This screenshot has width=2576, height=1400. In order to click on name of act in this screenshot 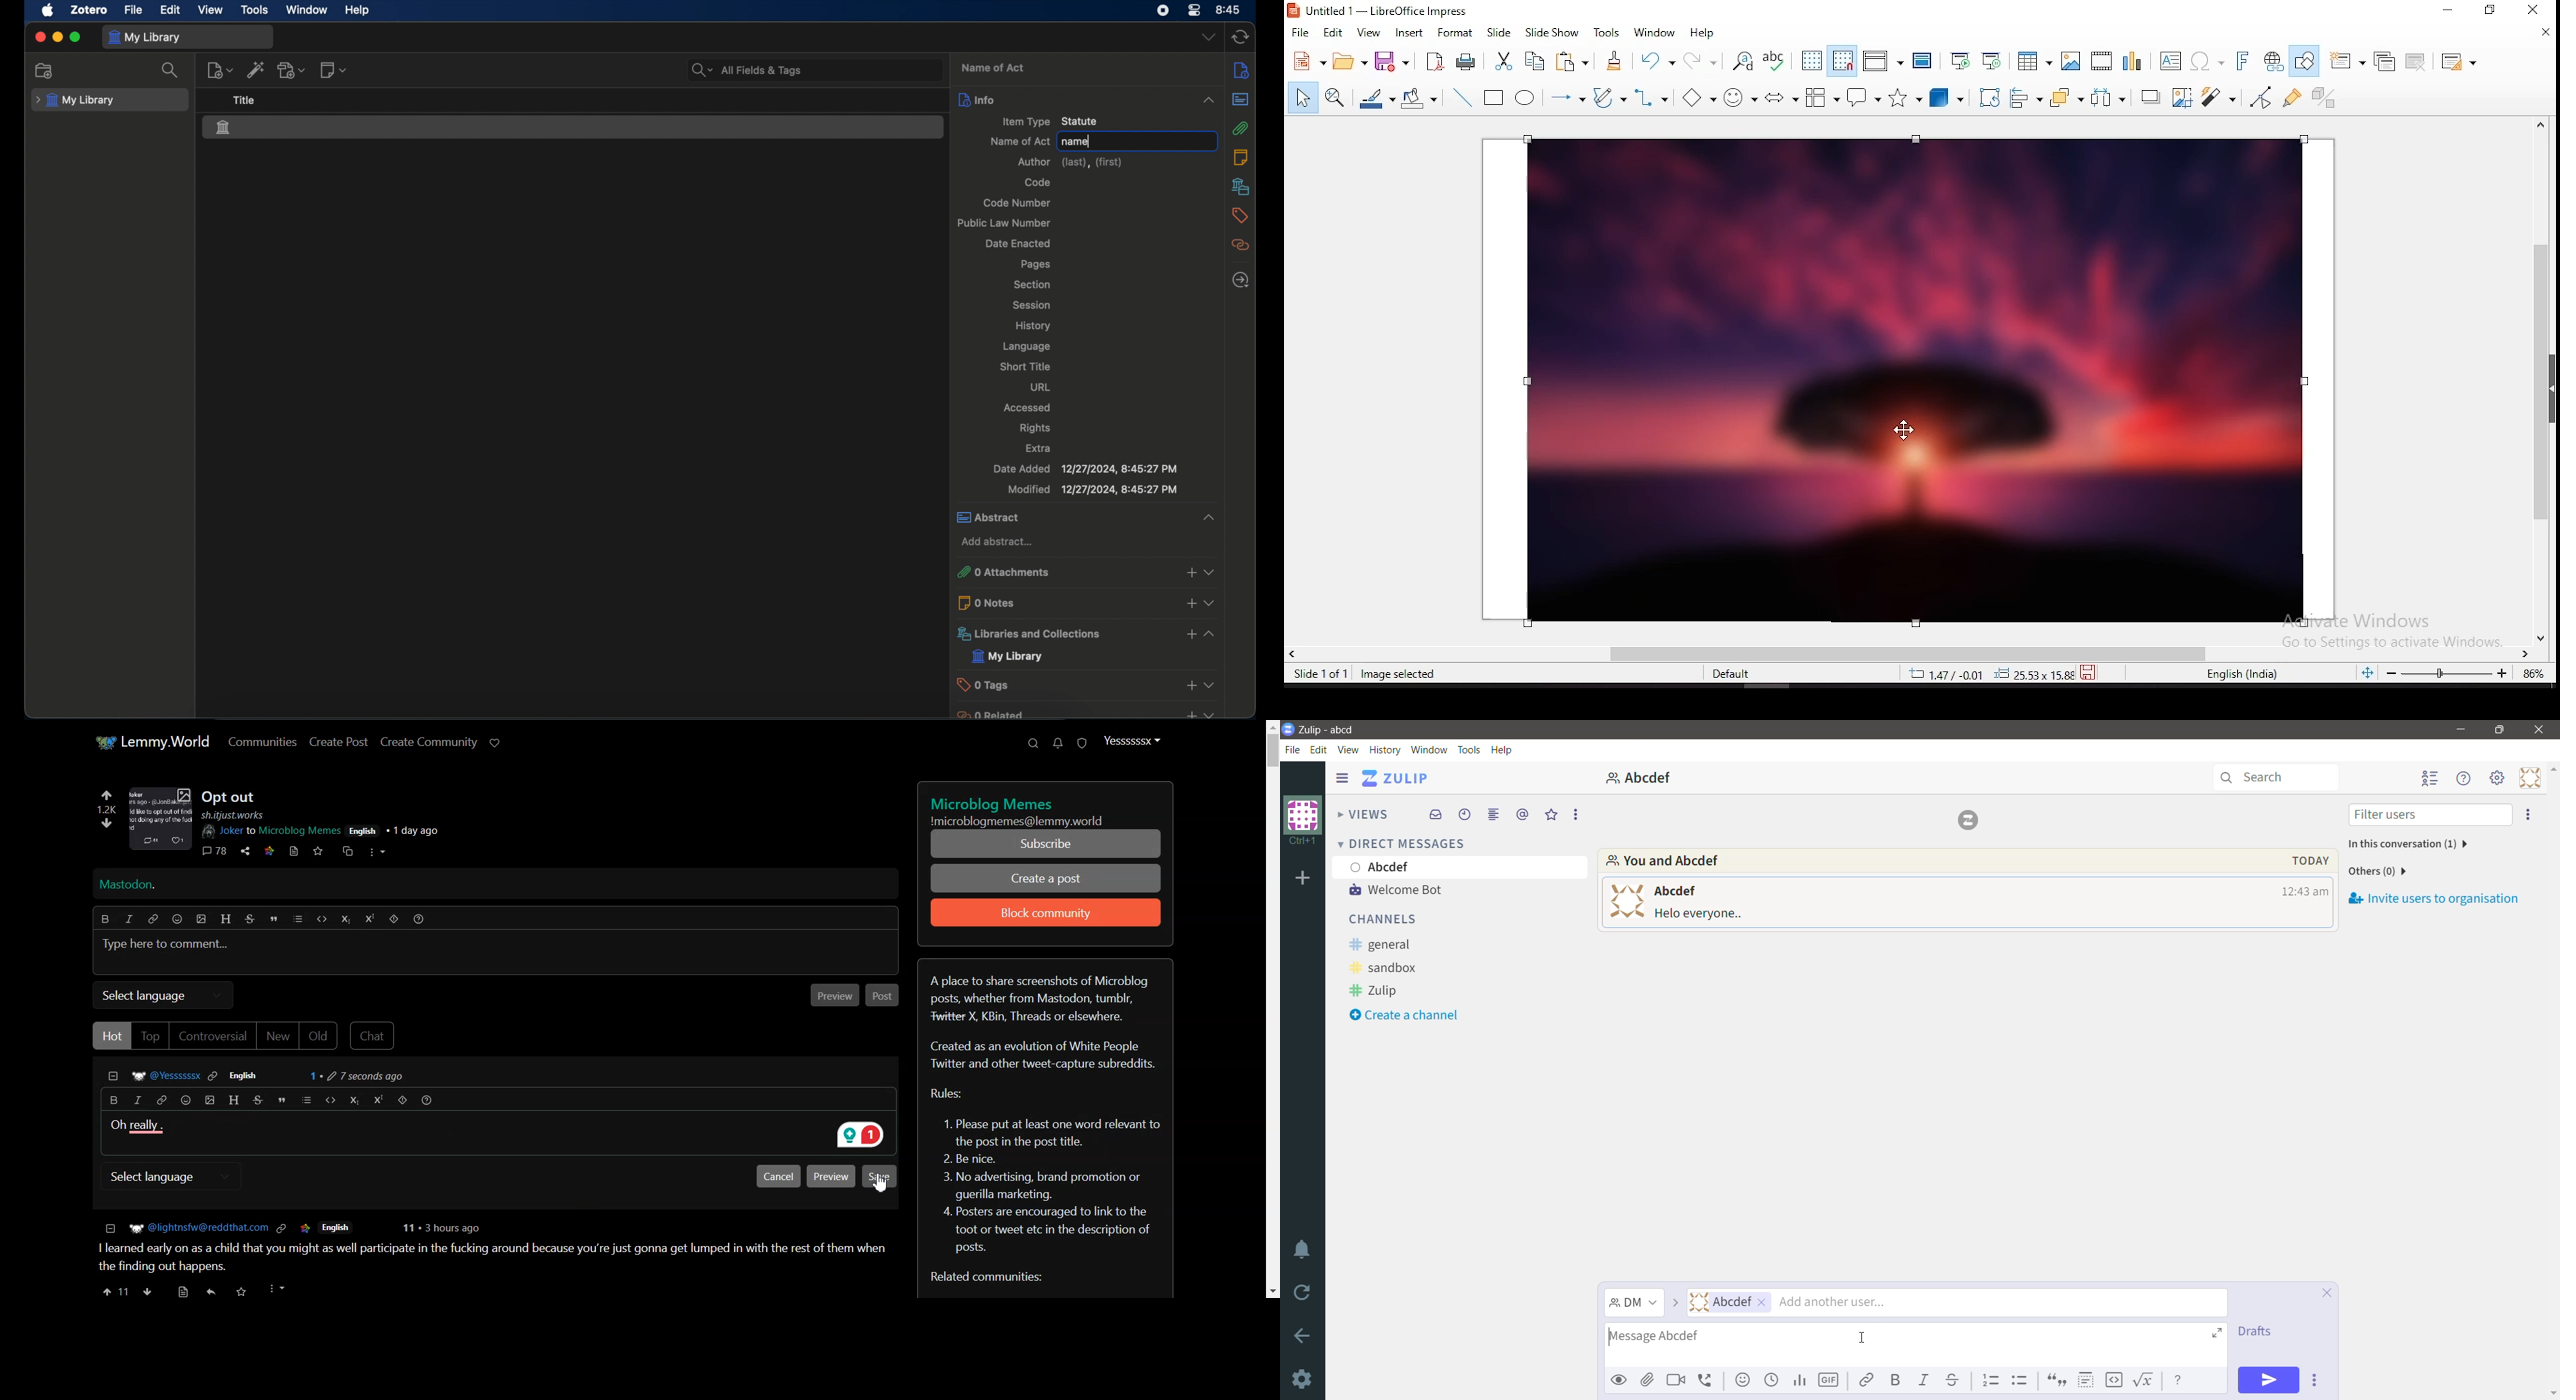, I will do `click(993, 68)`.